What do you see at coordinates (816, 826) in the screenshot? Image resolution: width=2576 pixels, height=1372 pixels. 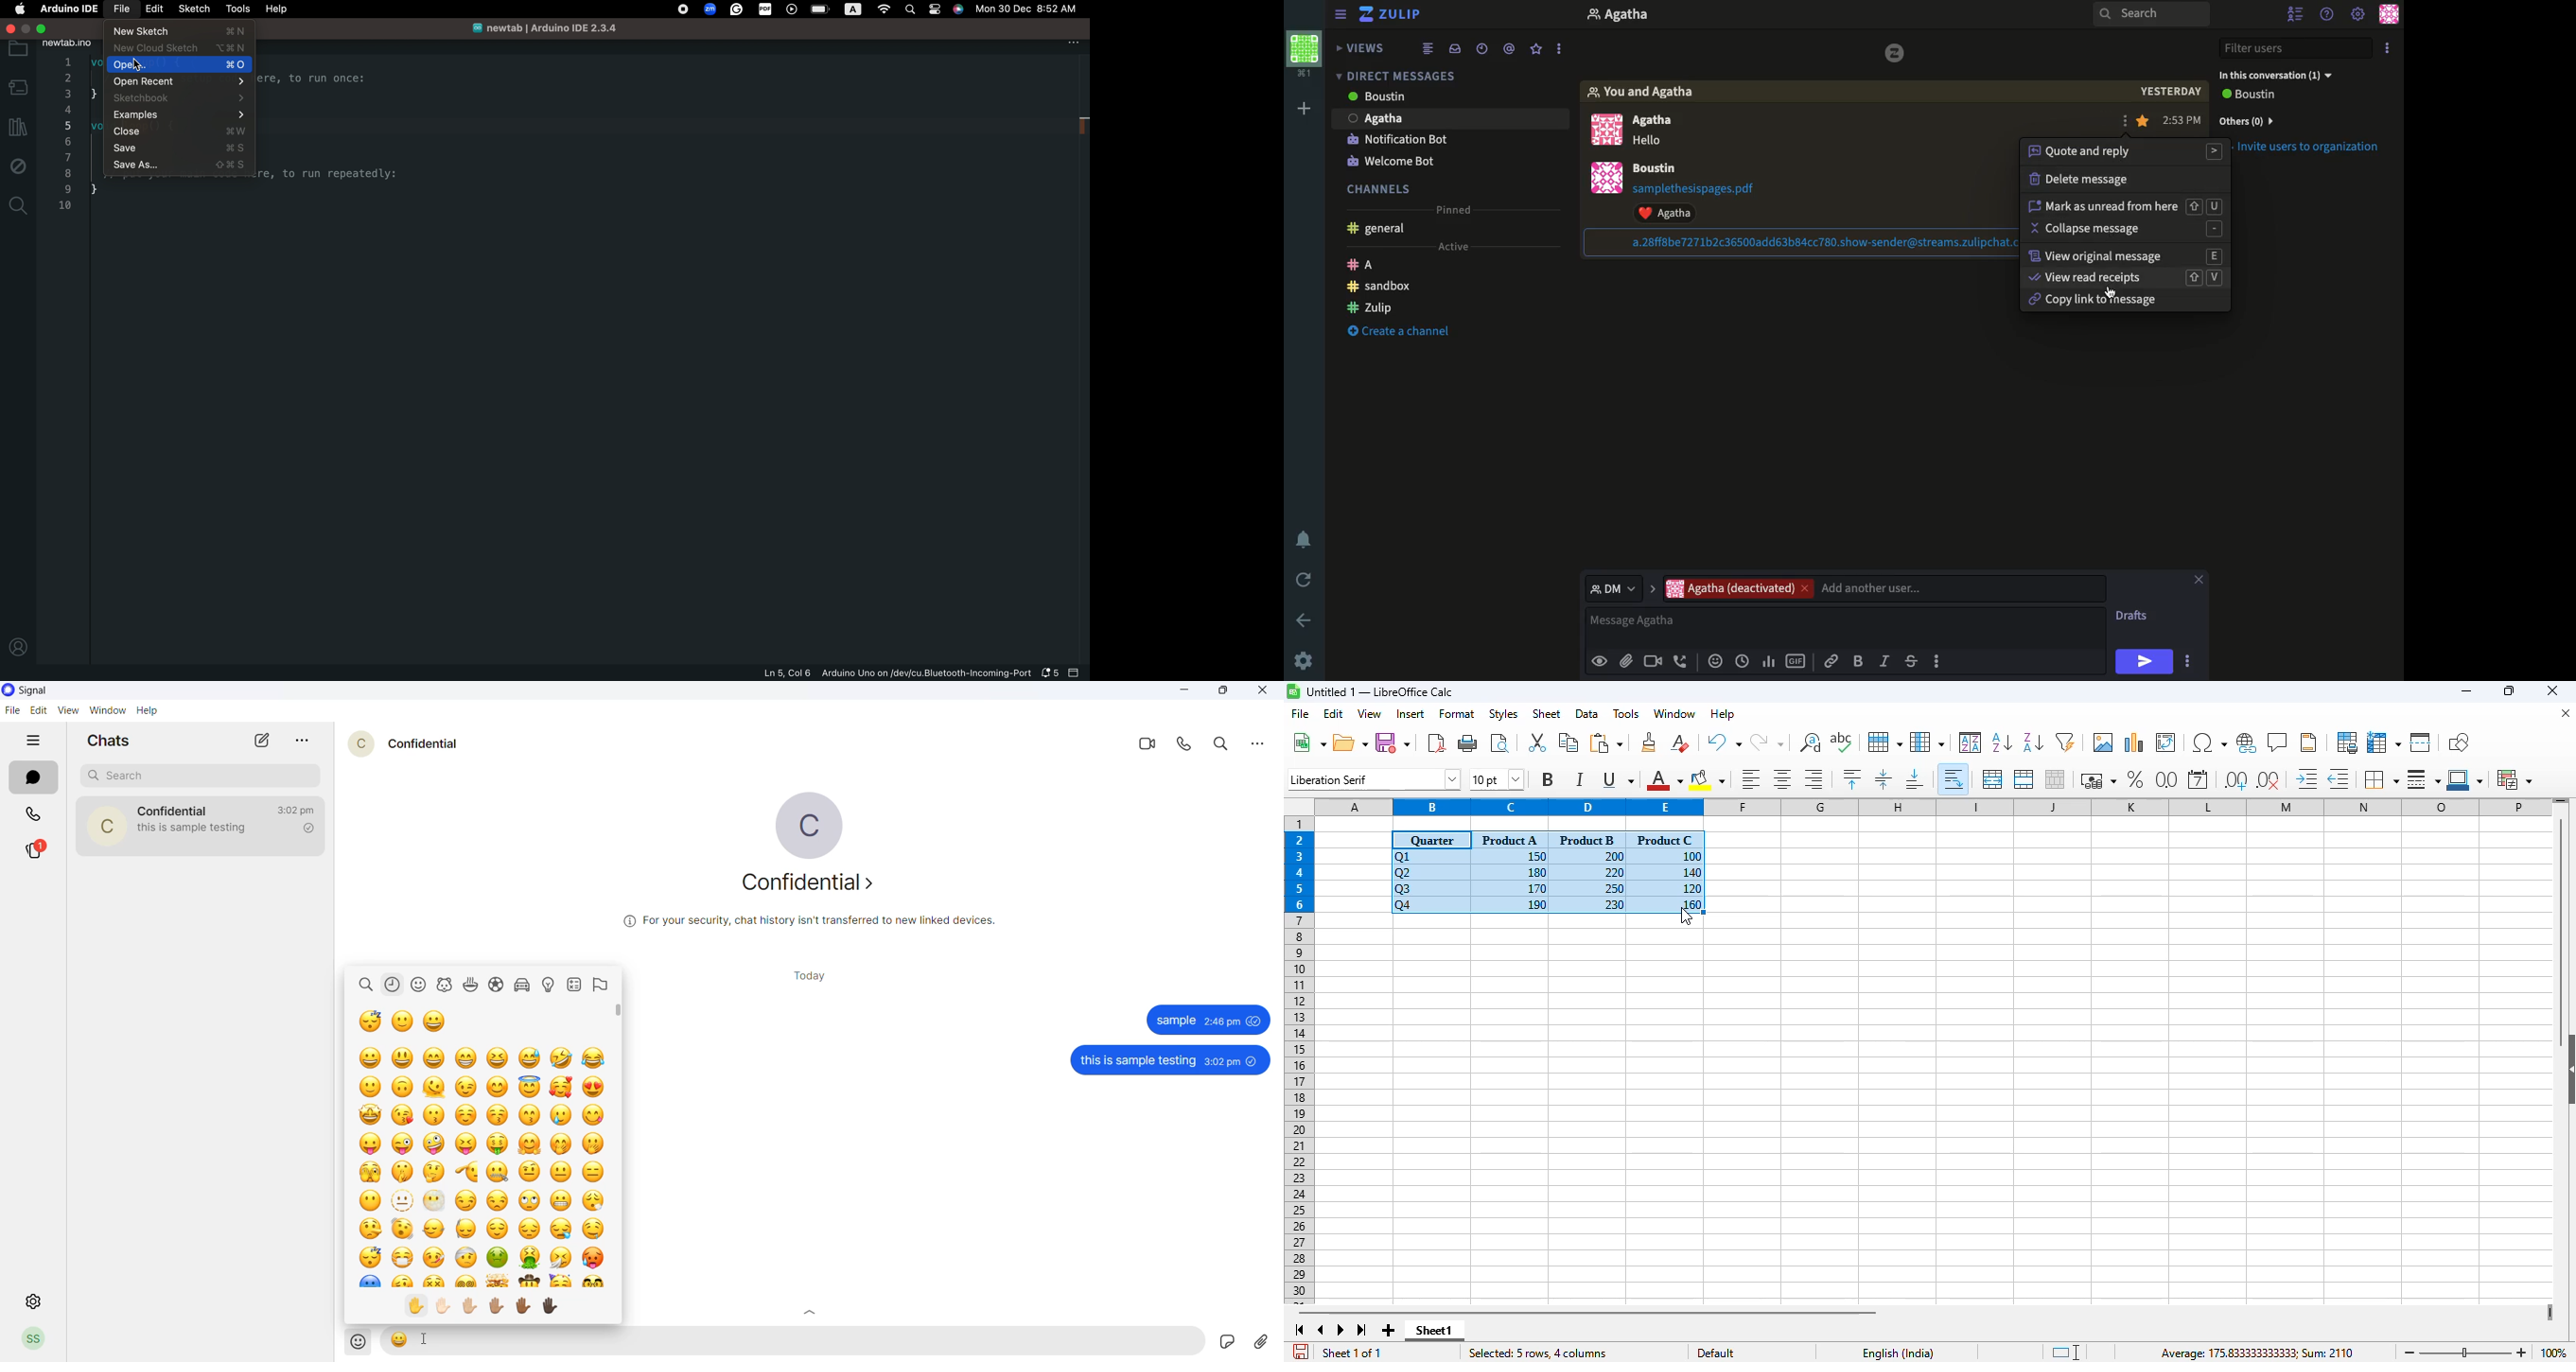 I see `profile picture` at bounding box center [816, 826].